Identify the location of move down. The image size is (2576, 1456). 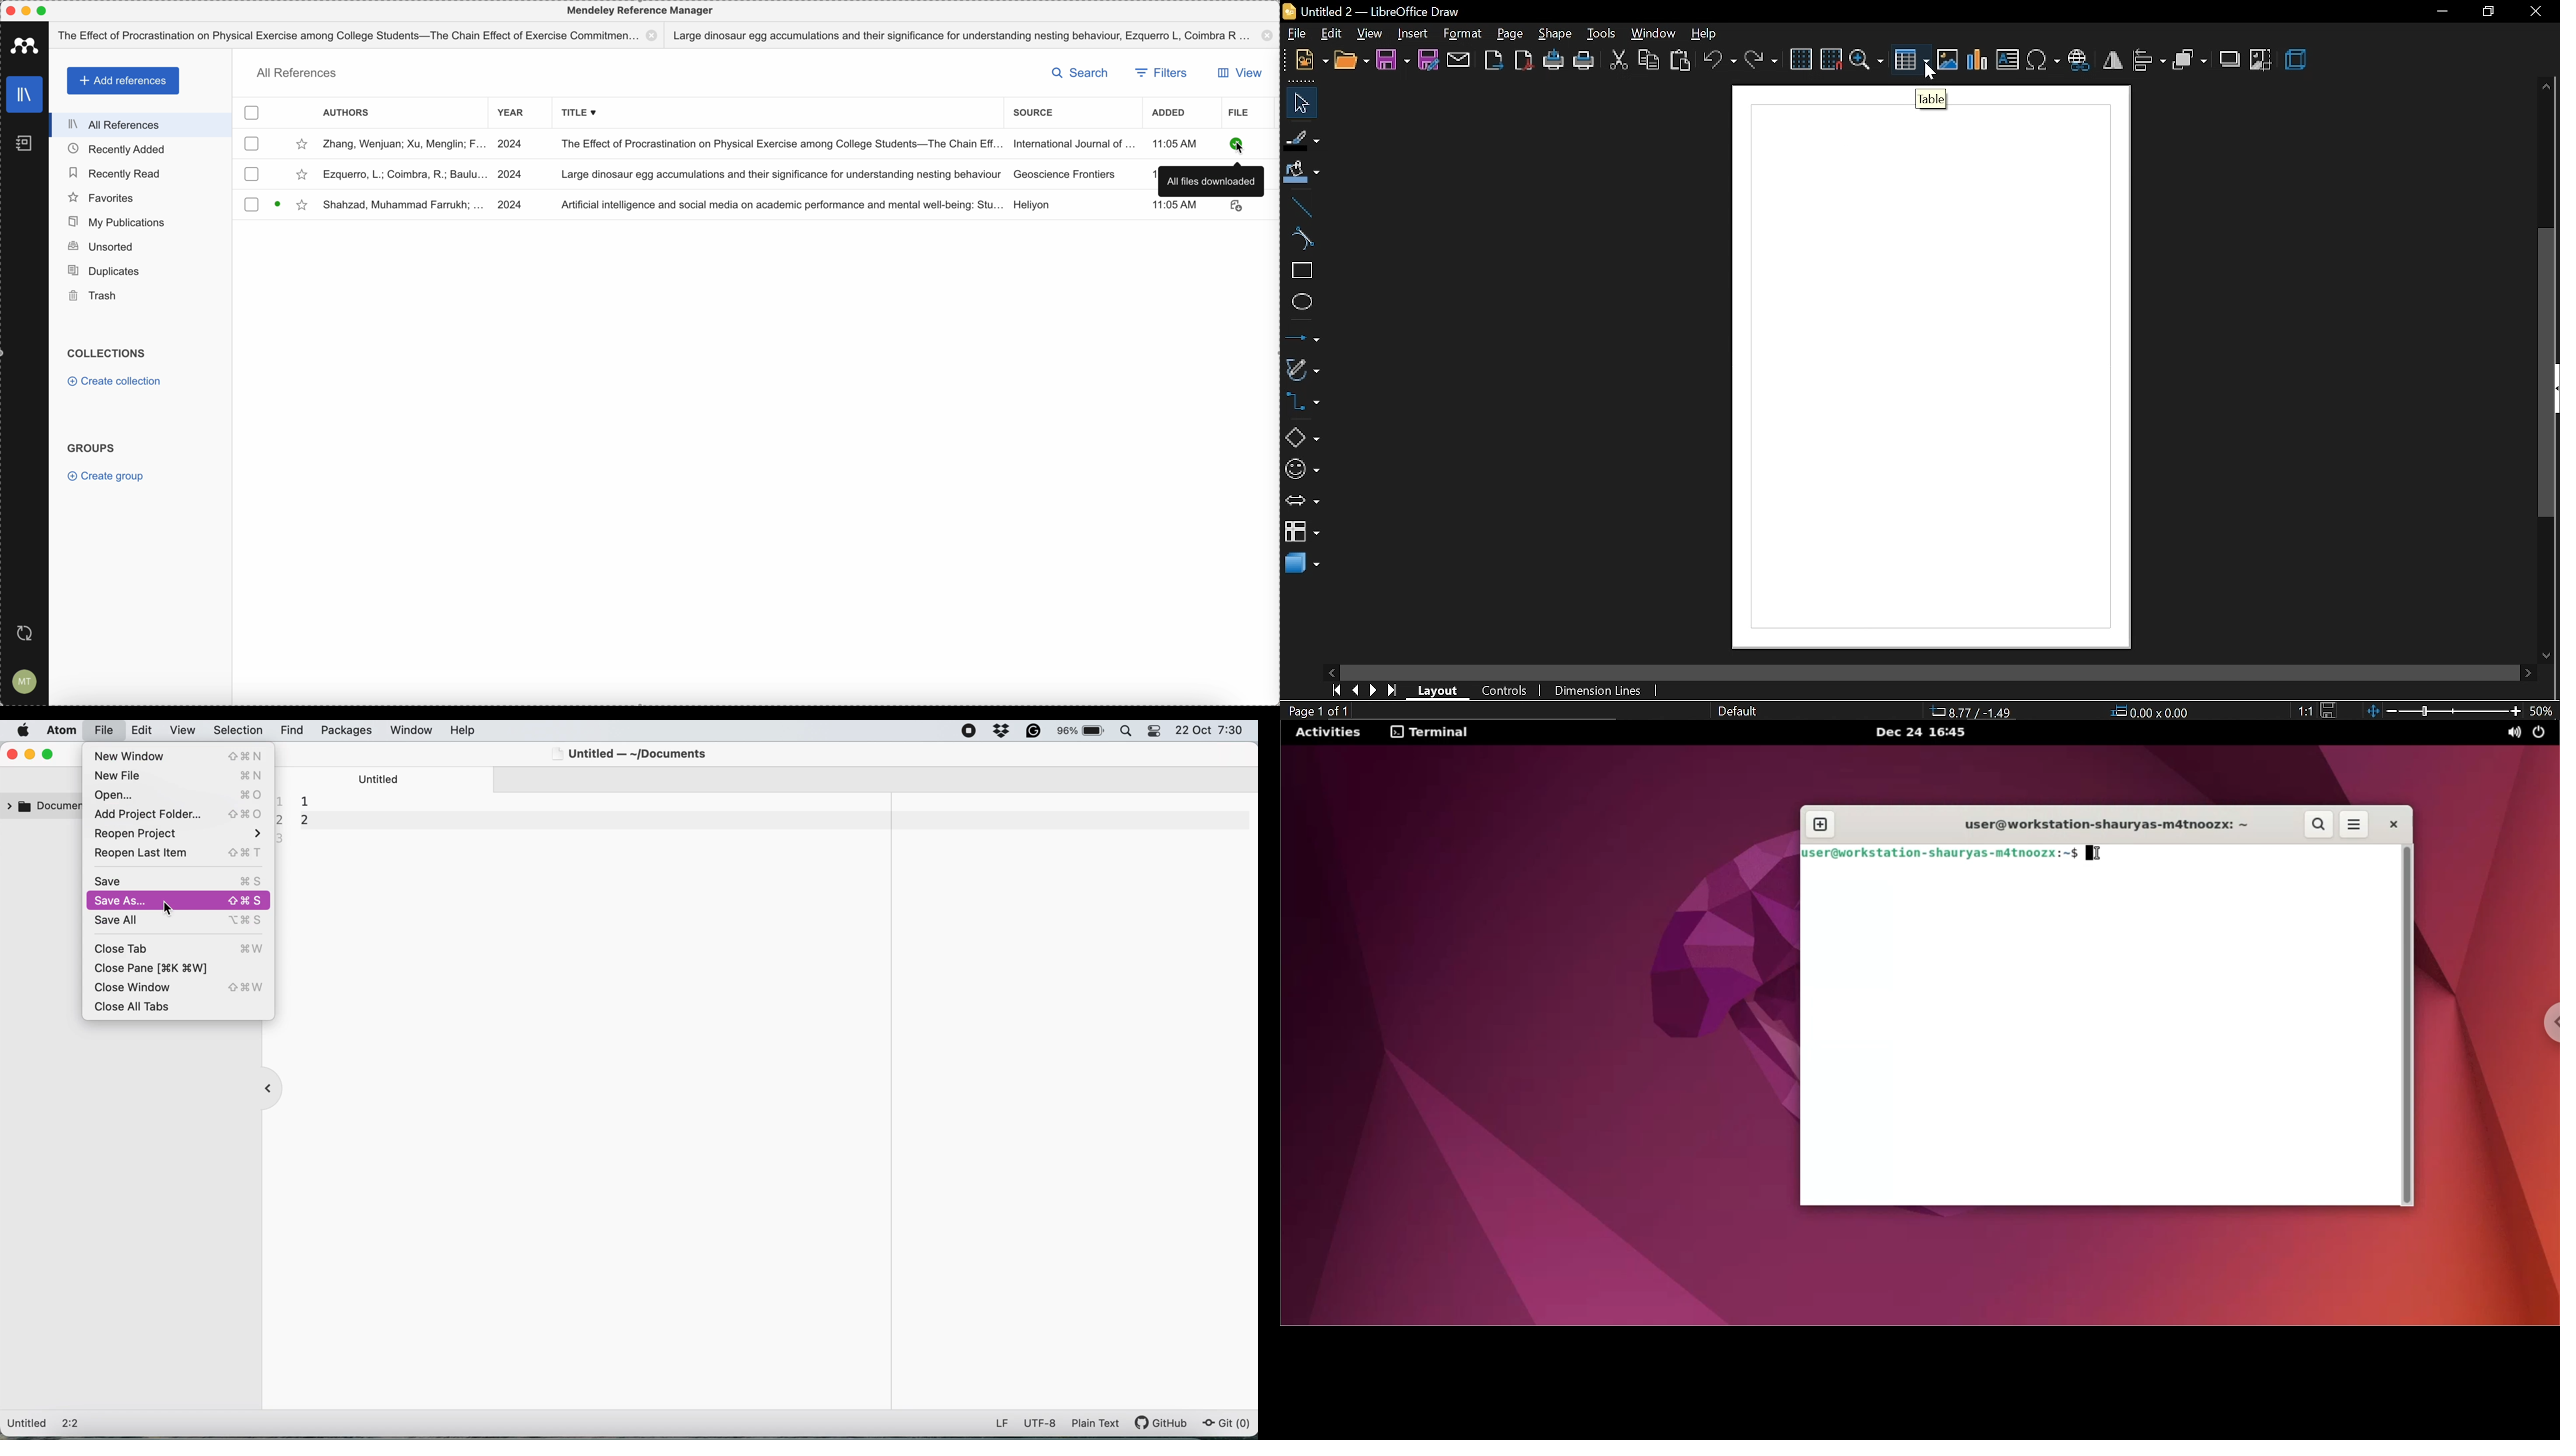
(2546, 655).